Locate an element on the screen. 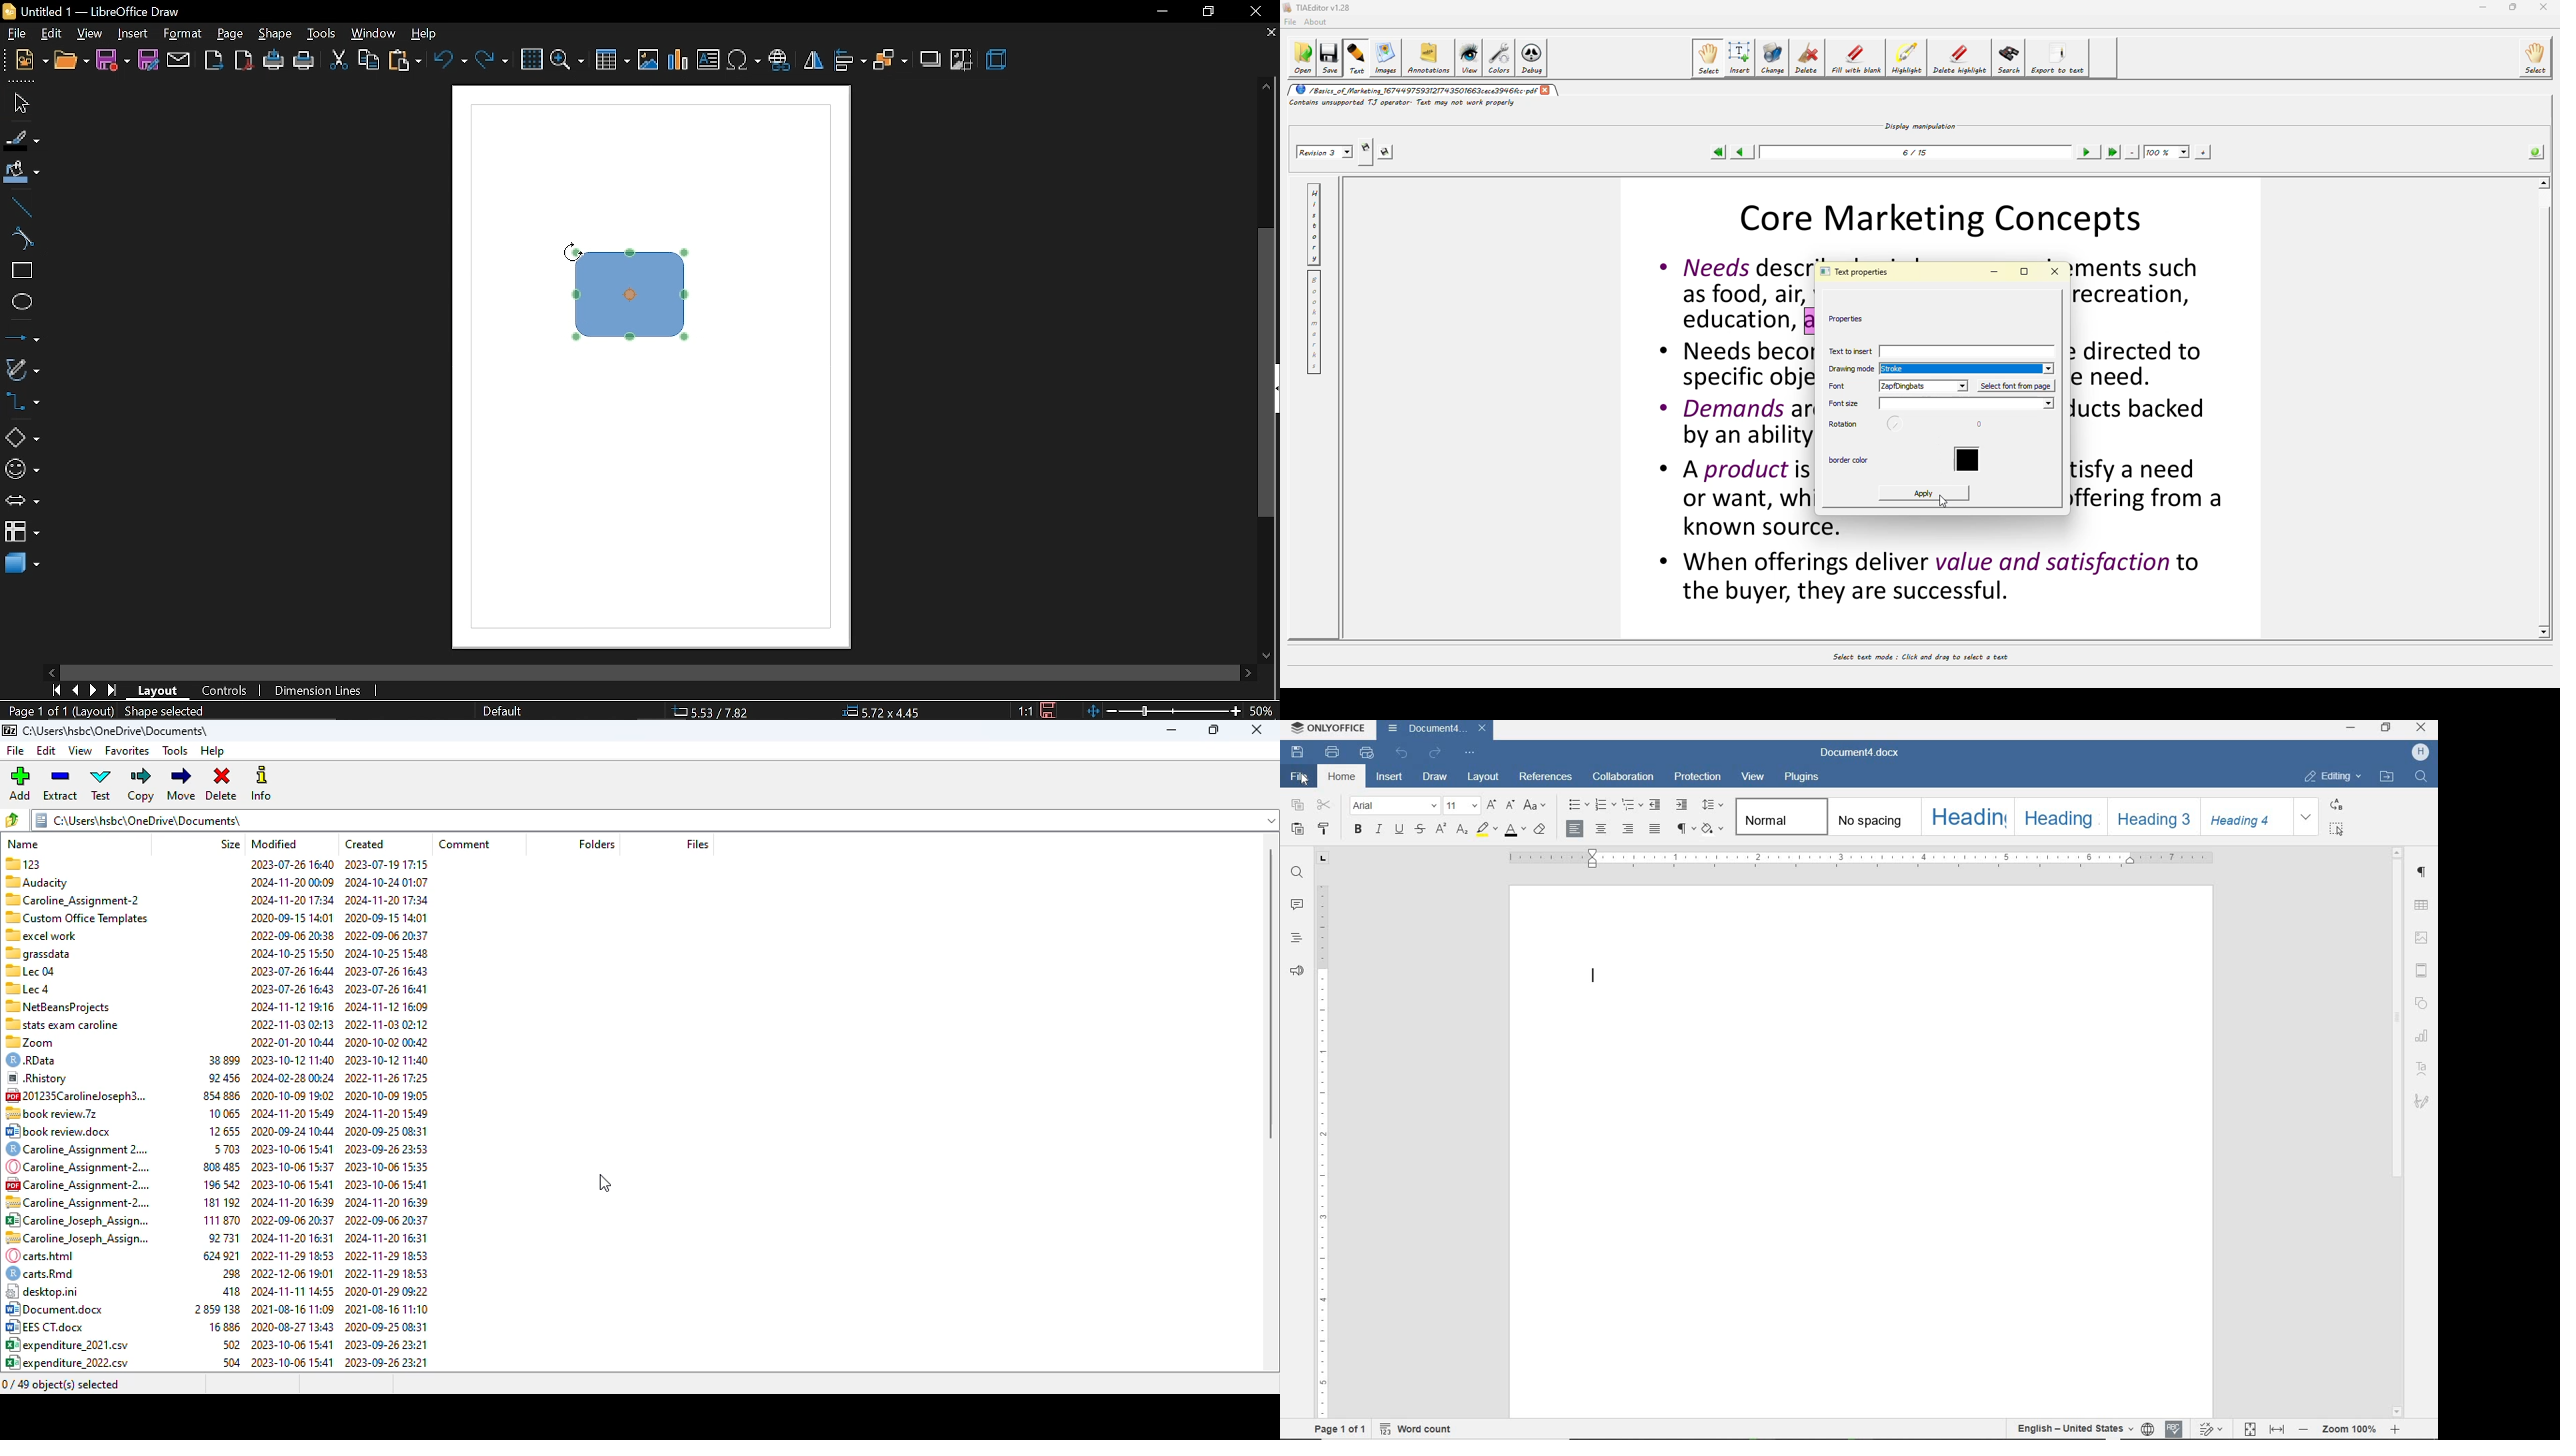 The height and width of the screenshot is (1456, 2576). 123 is located at coordinates (22, 864).